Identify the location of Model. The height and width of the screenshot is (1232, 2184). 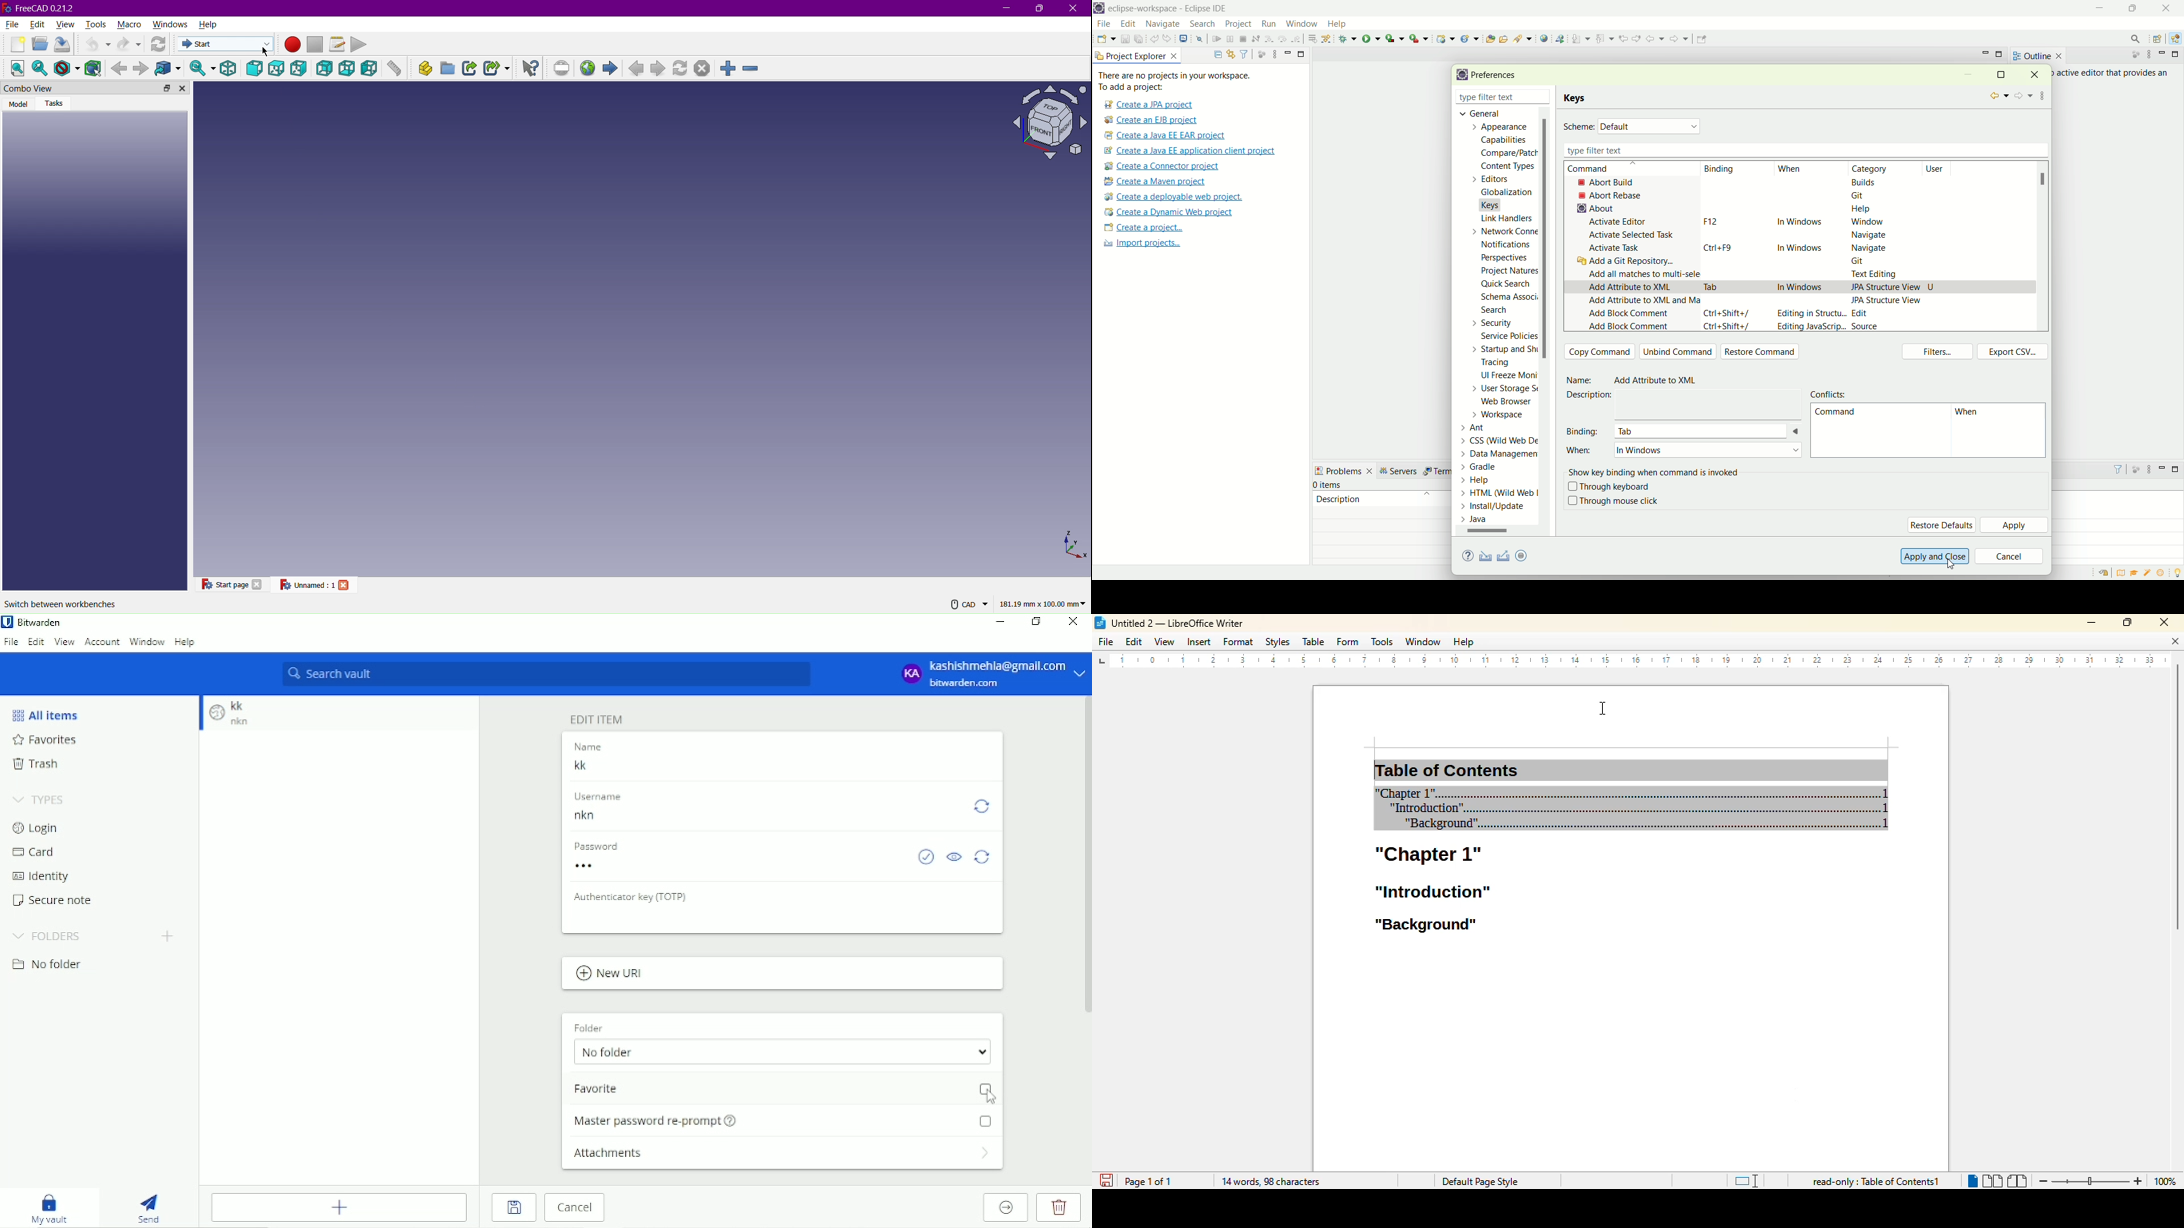
(19, 104).